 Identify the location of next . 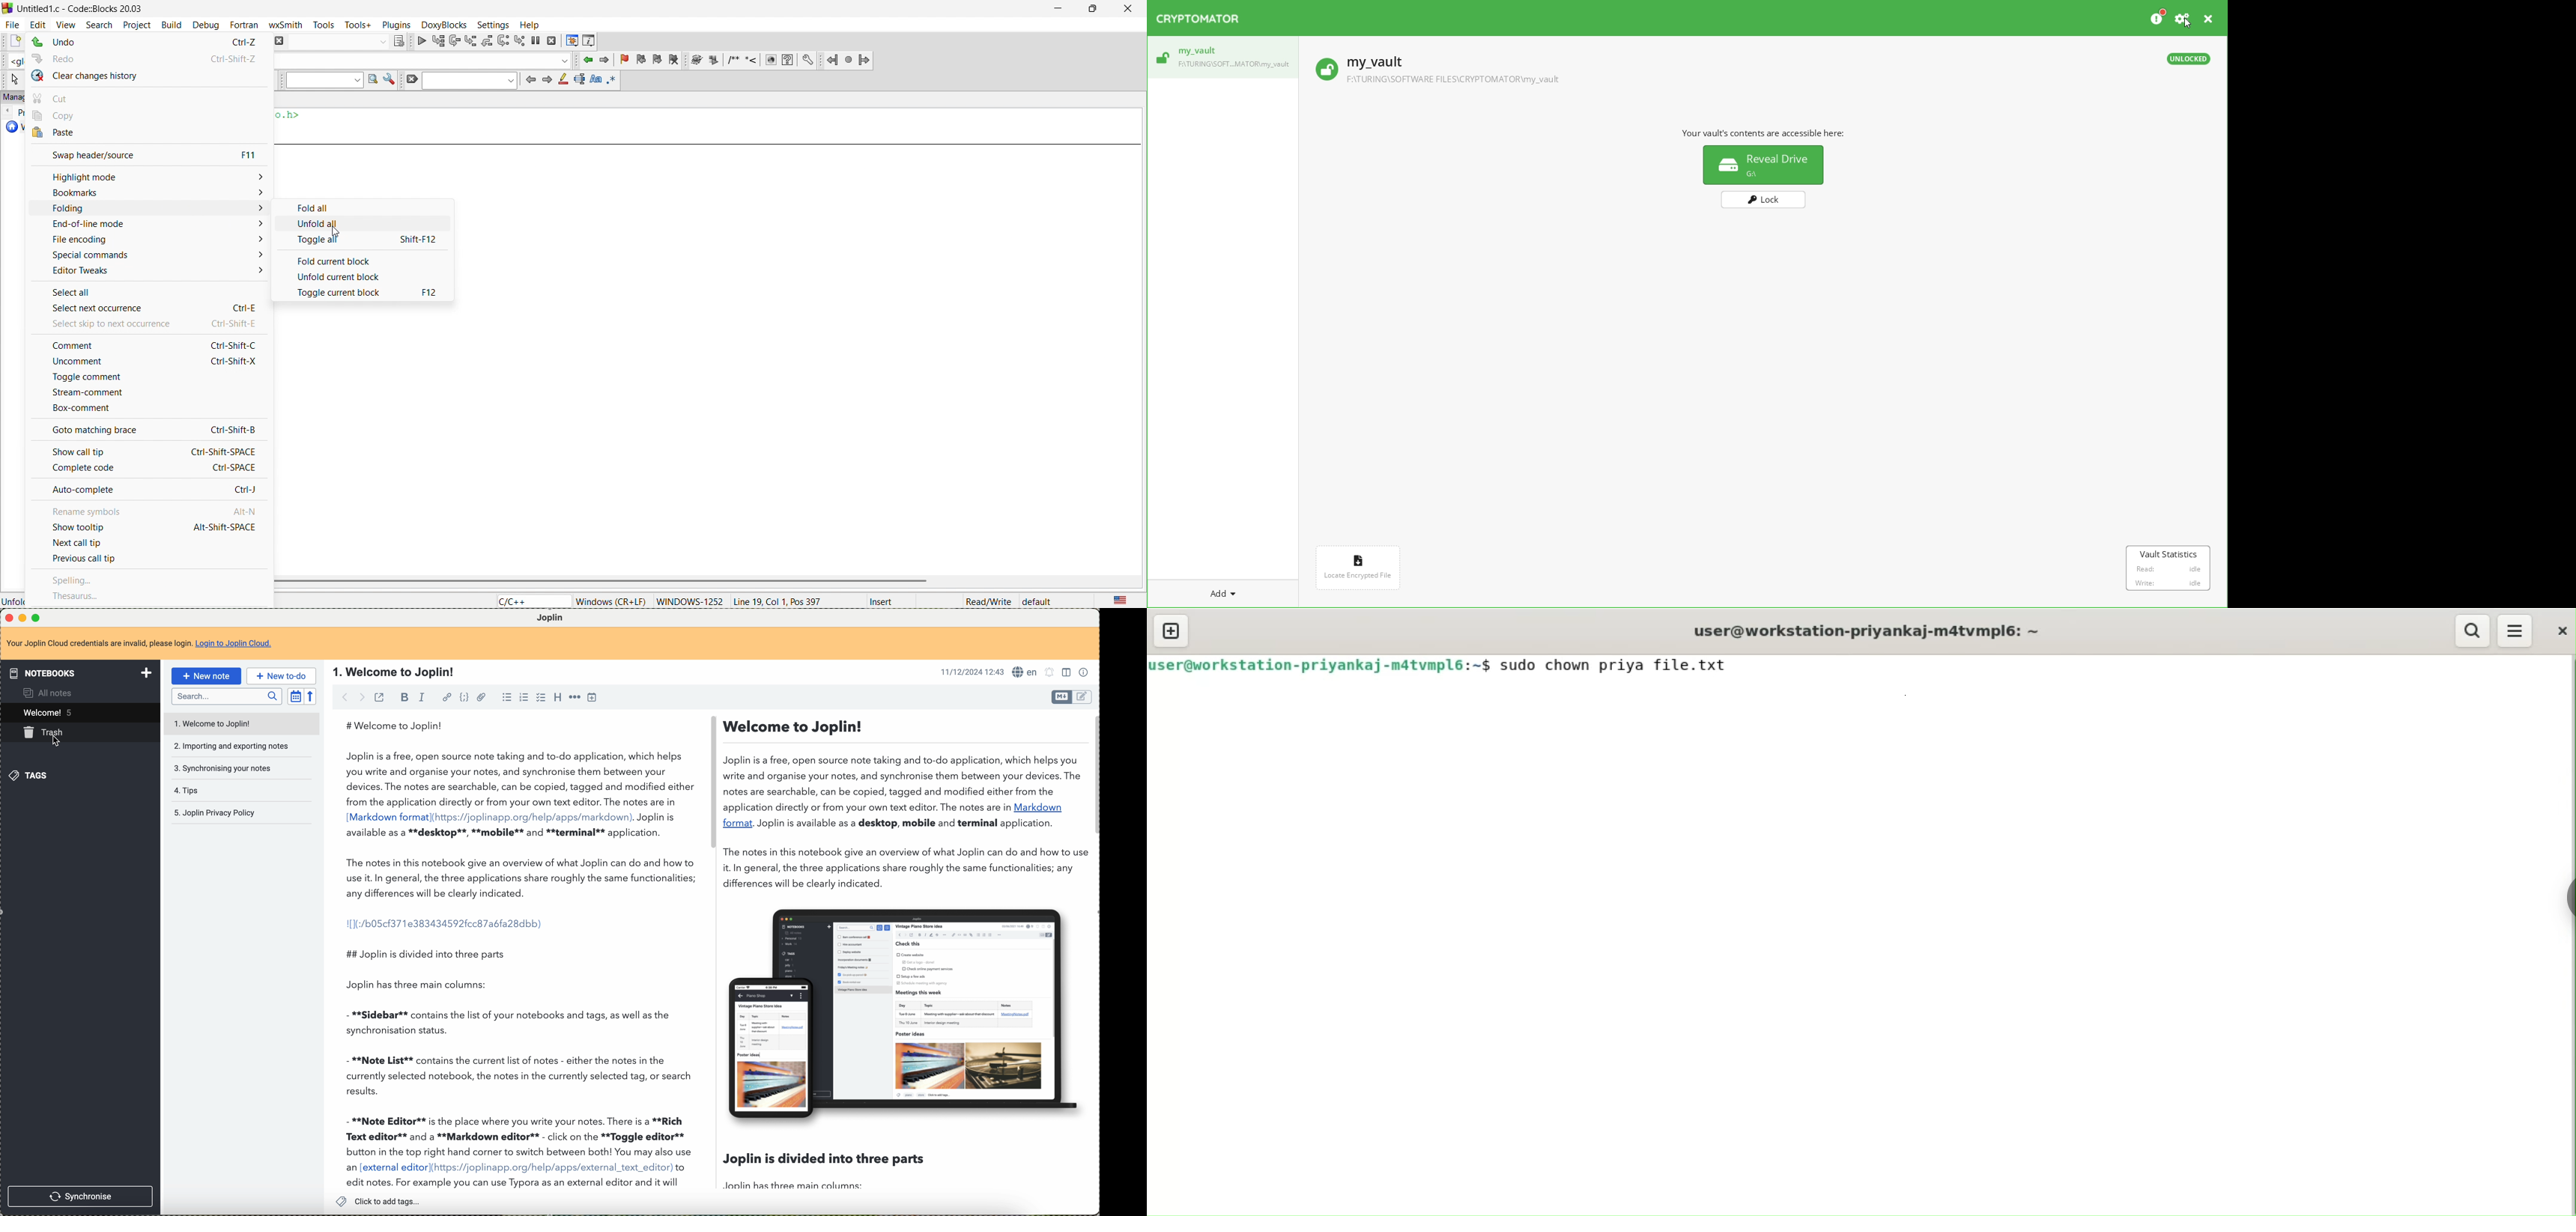
(546, 79).